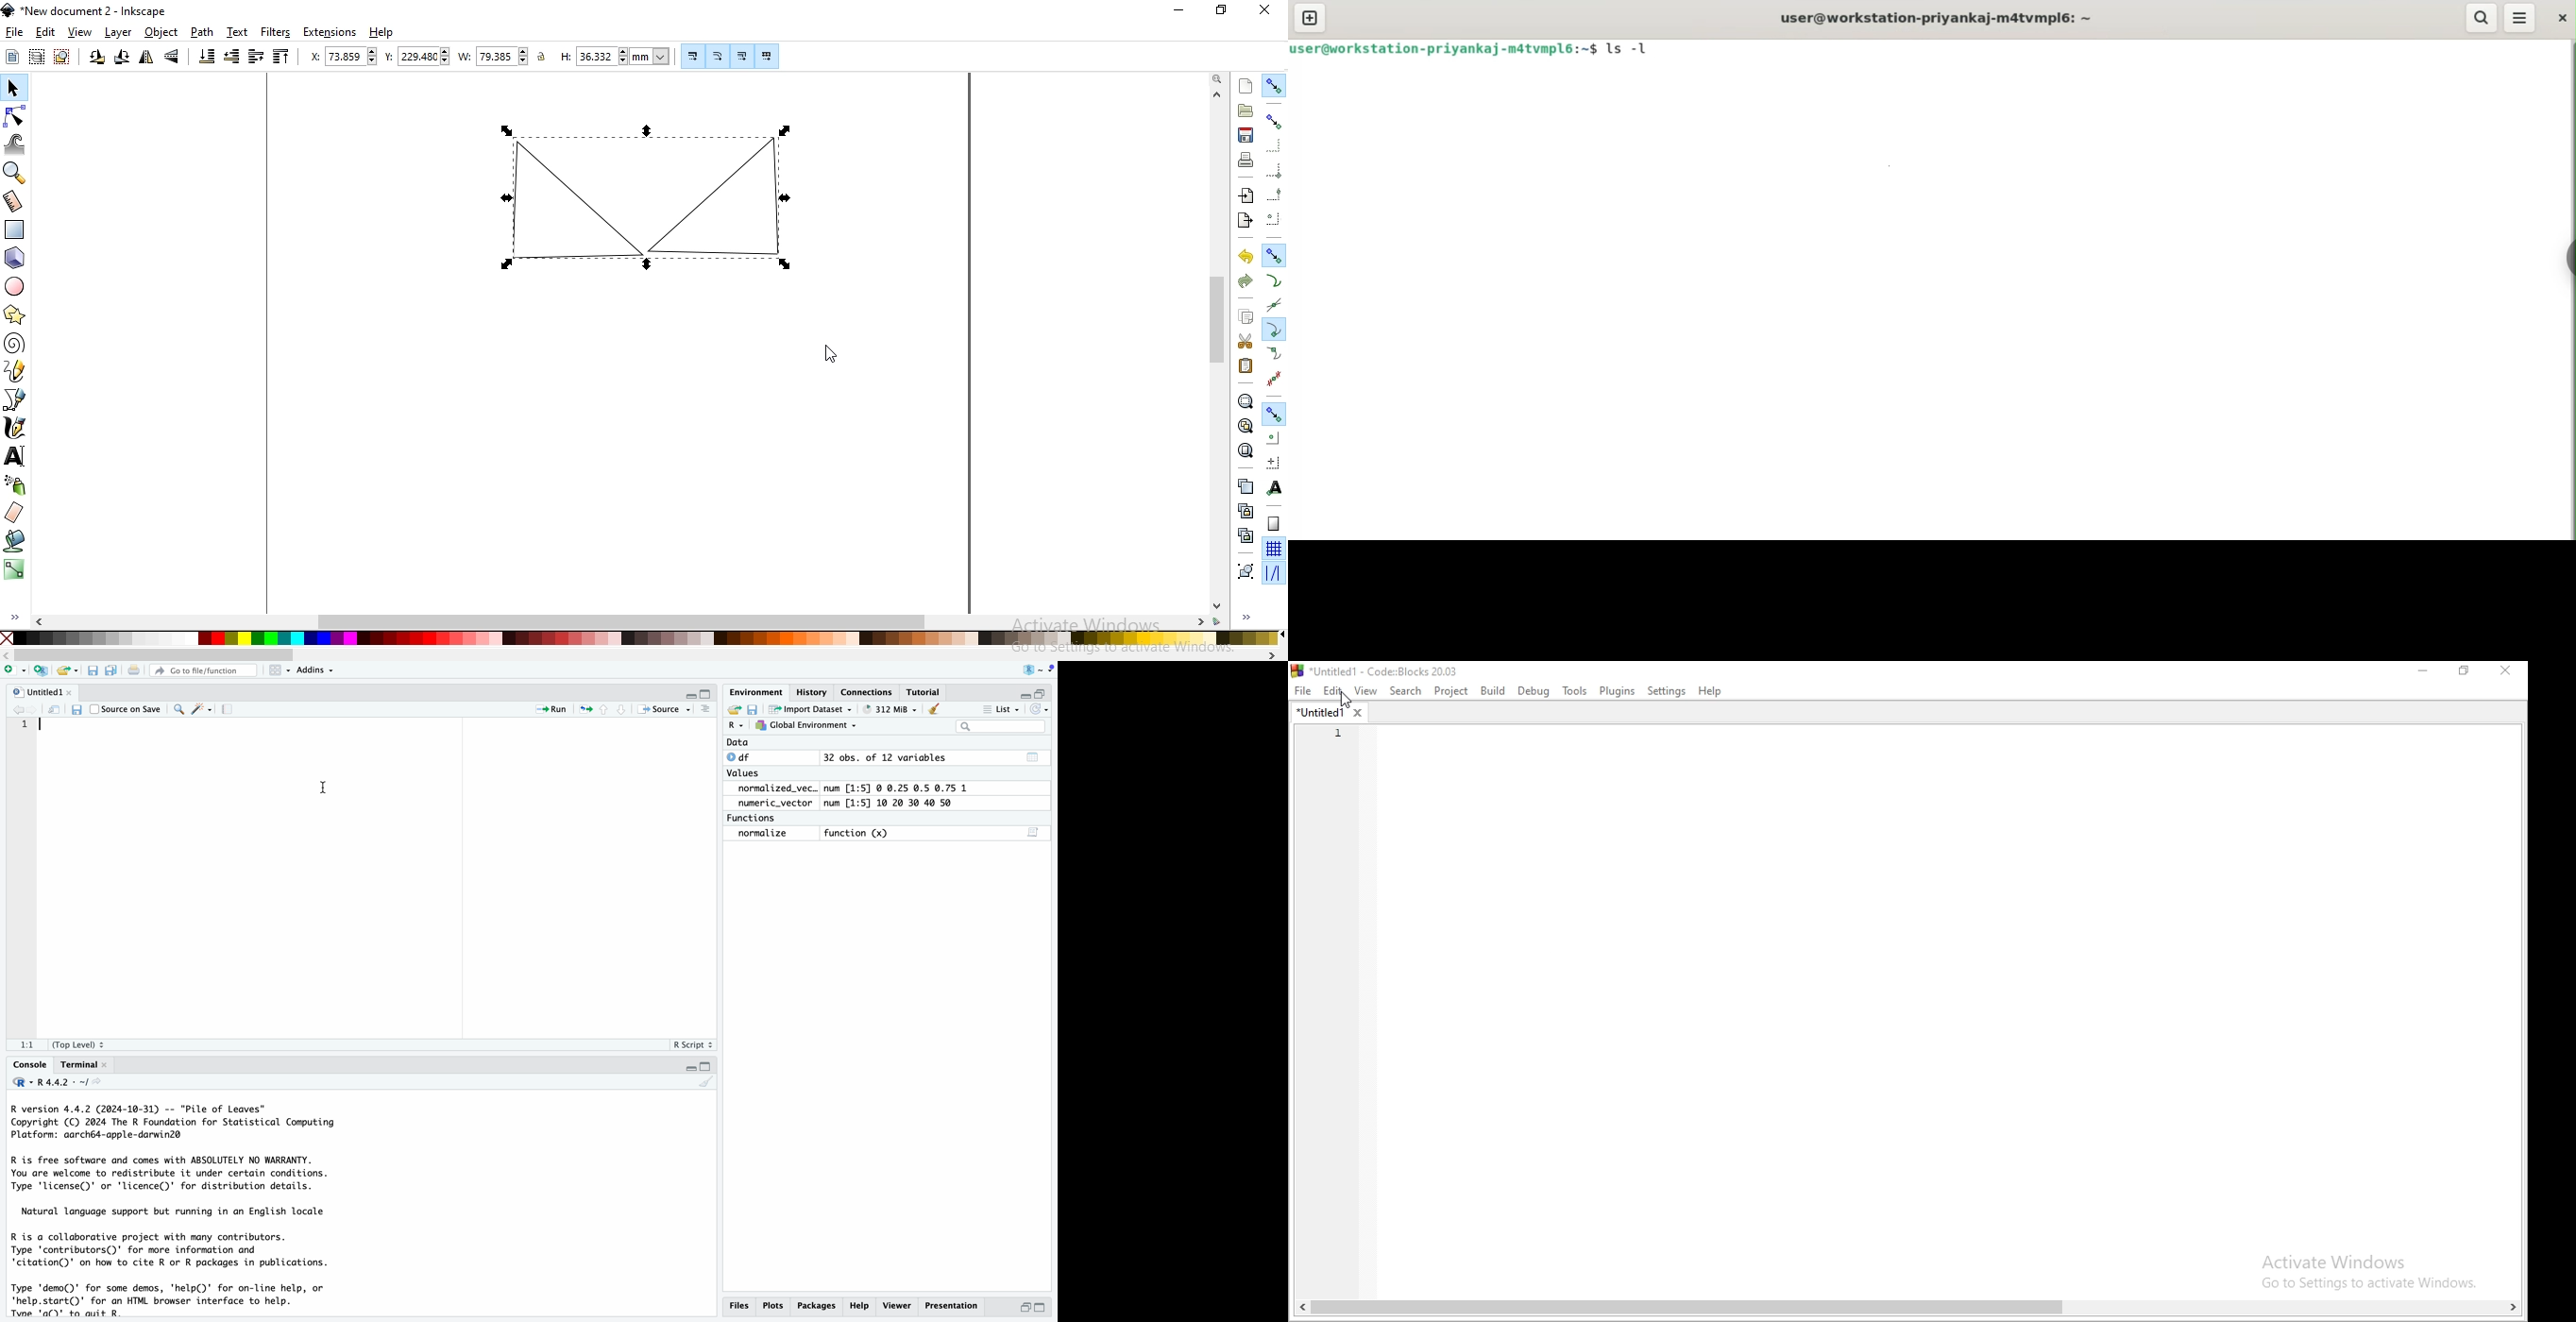 The width and height of the screenshot is (2576, 1344). What do you see at coordinates (2503, 672) in the screenshot?
I see `close` at bounding box center [2503, 672].